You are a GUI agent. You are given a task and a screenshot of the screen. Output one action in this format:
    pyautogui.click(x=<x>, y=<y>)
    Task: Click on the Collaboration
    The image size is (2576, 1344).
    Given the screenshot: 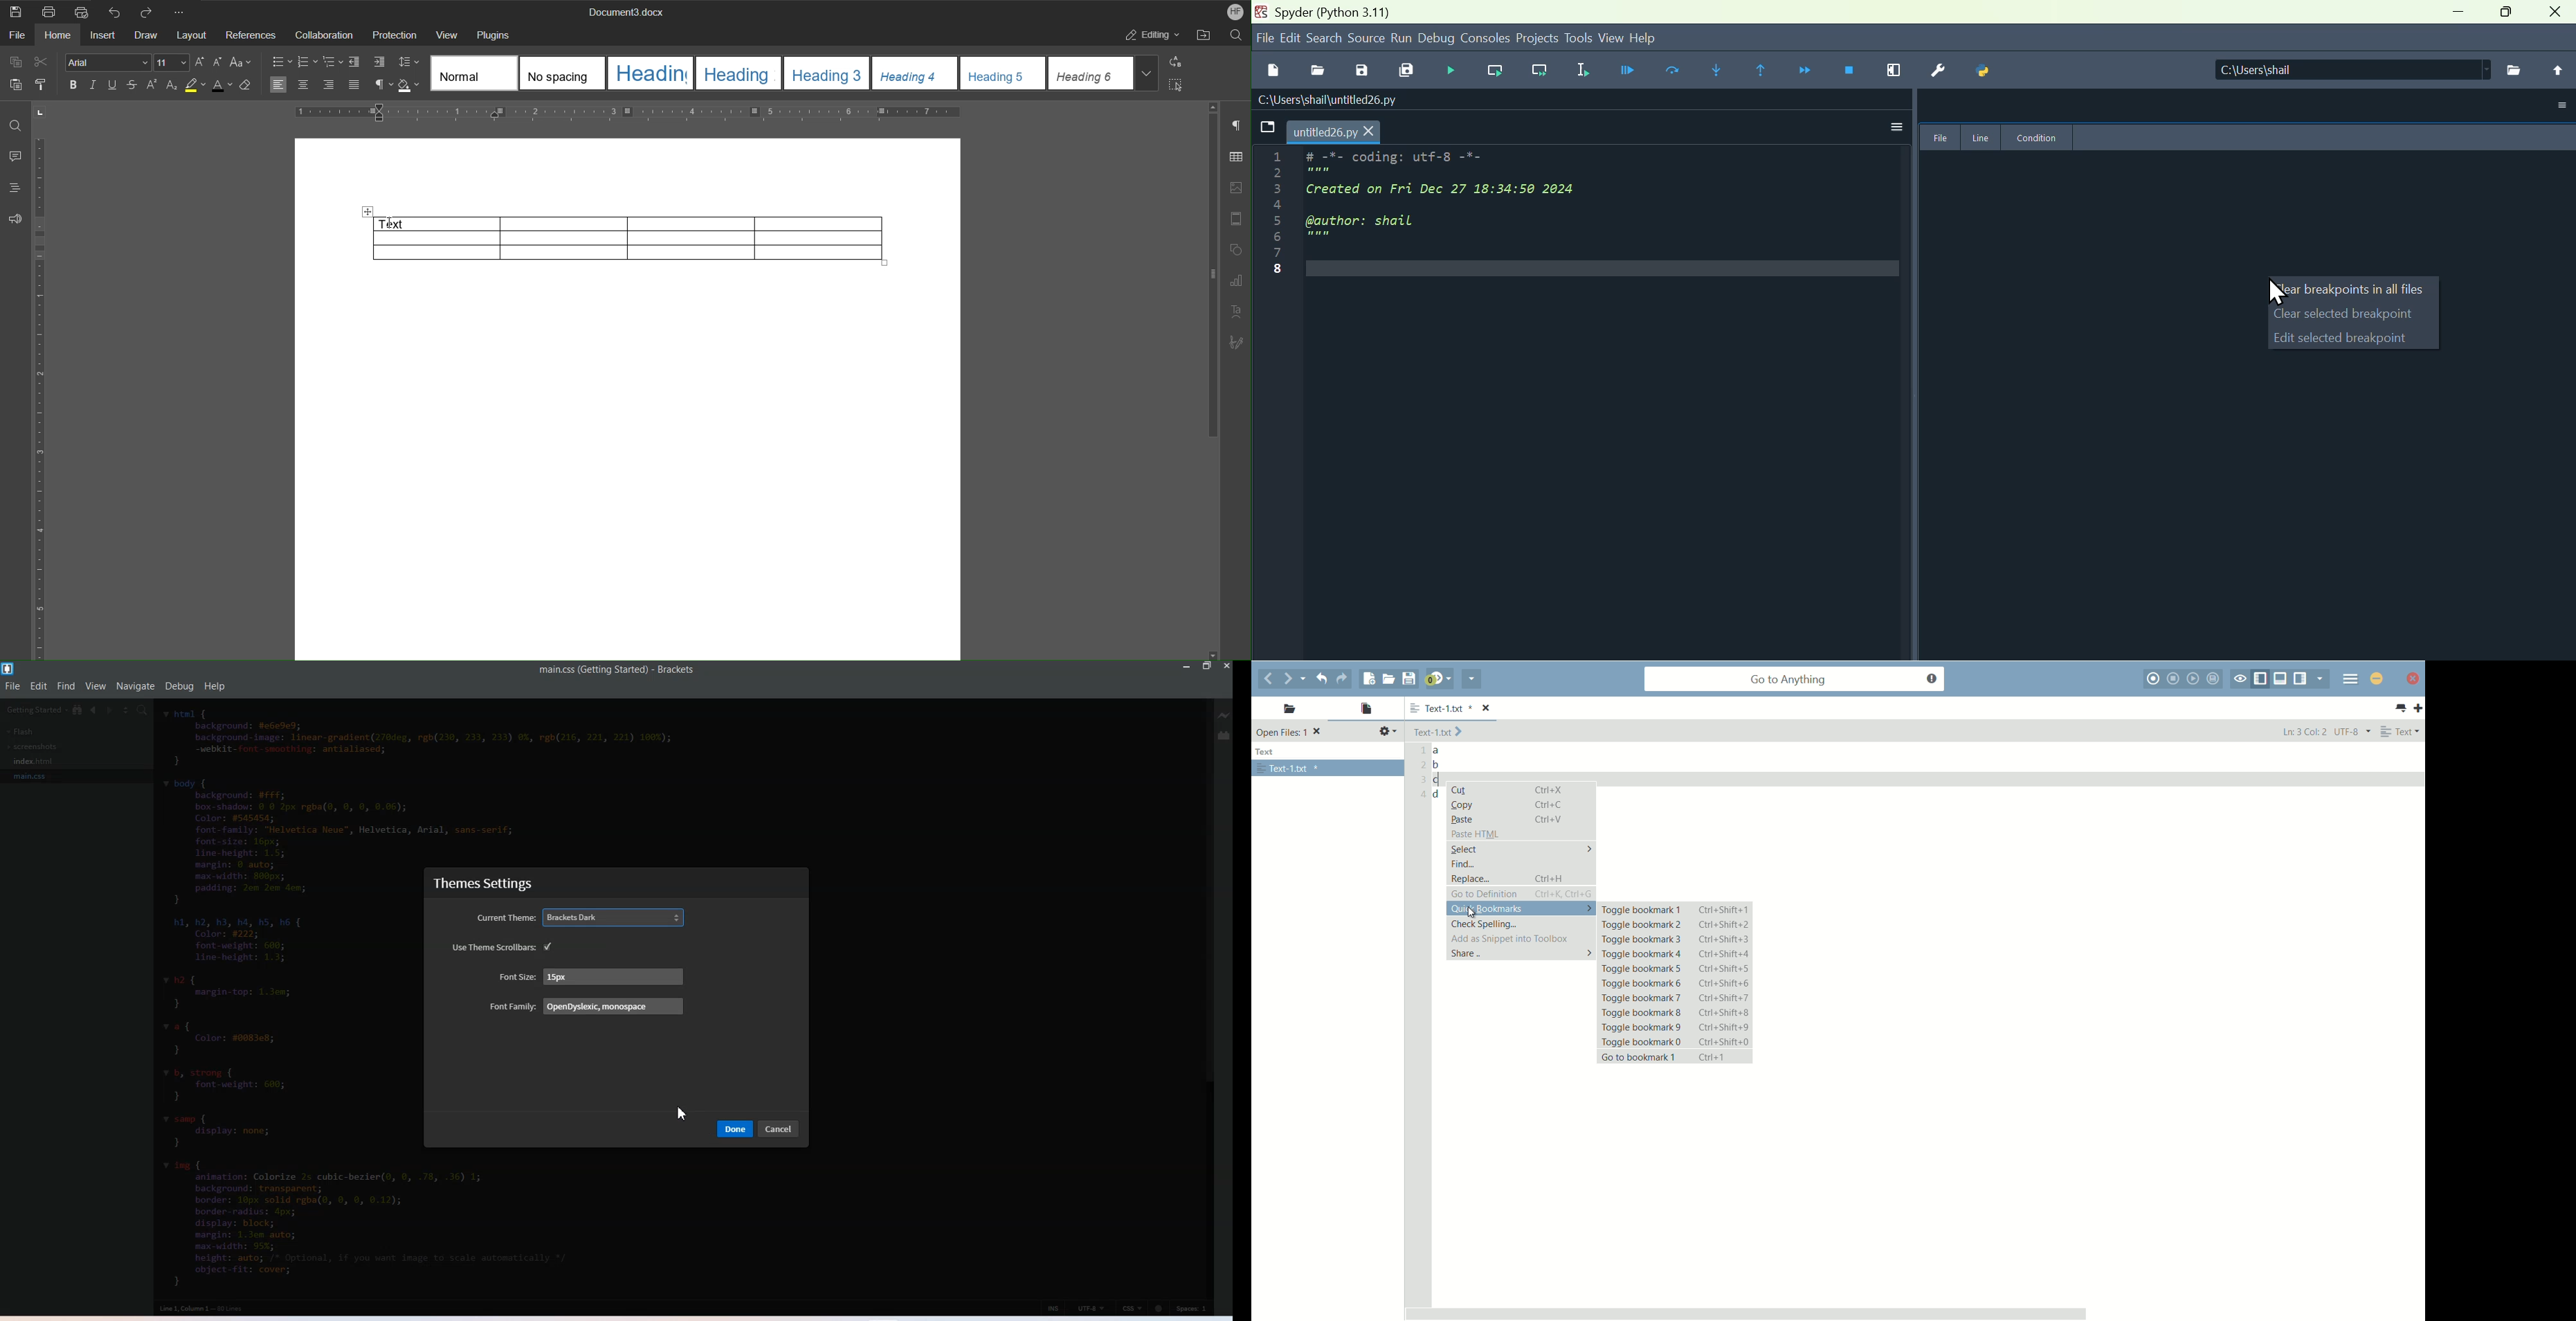 What is the action you would take?
    pyautogui.click(x=324, y=35)
    